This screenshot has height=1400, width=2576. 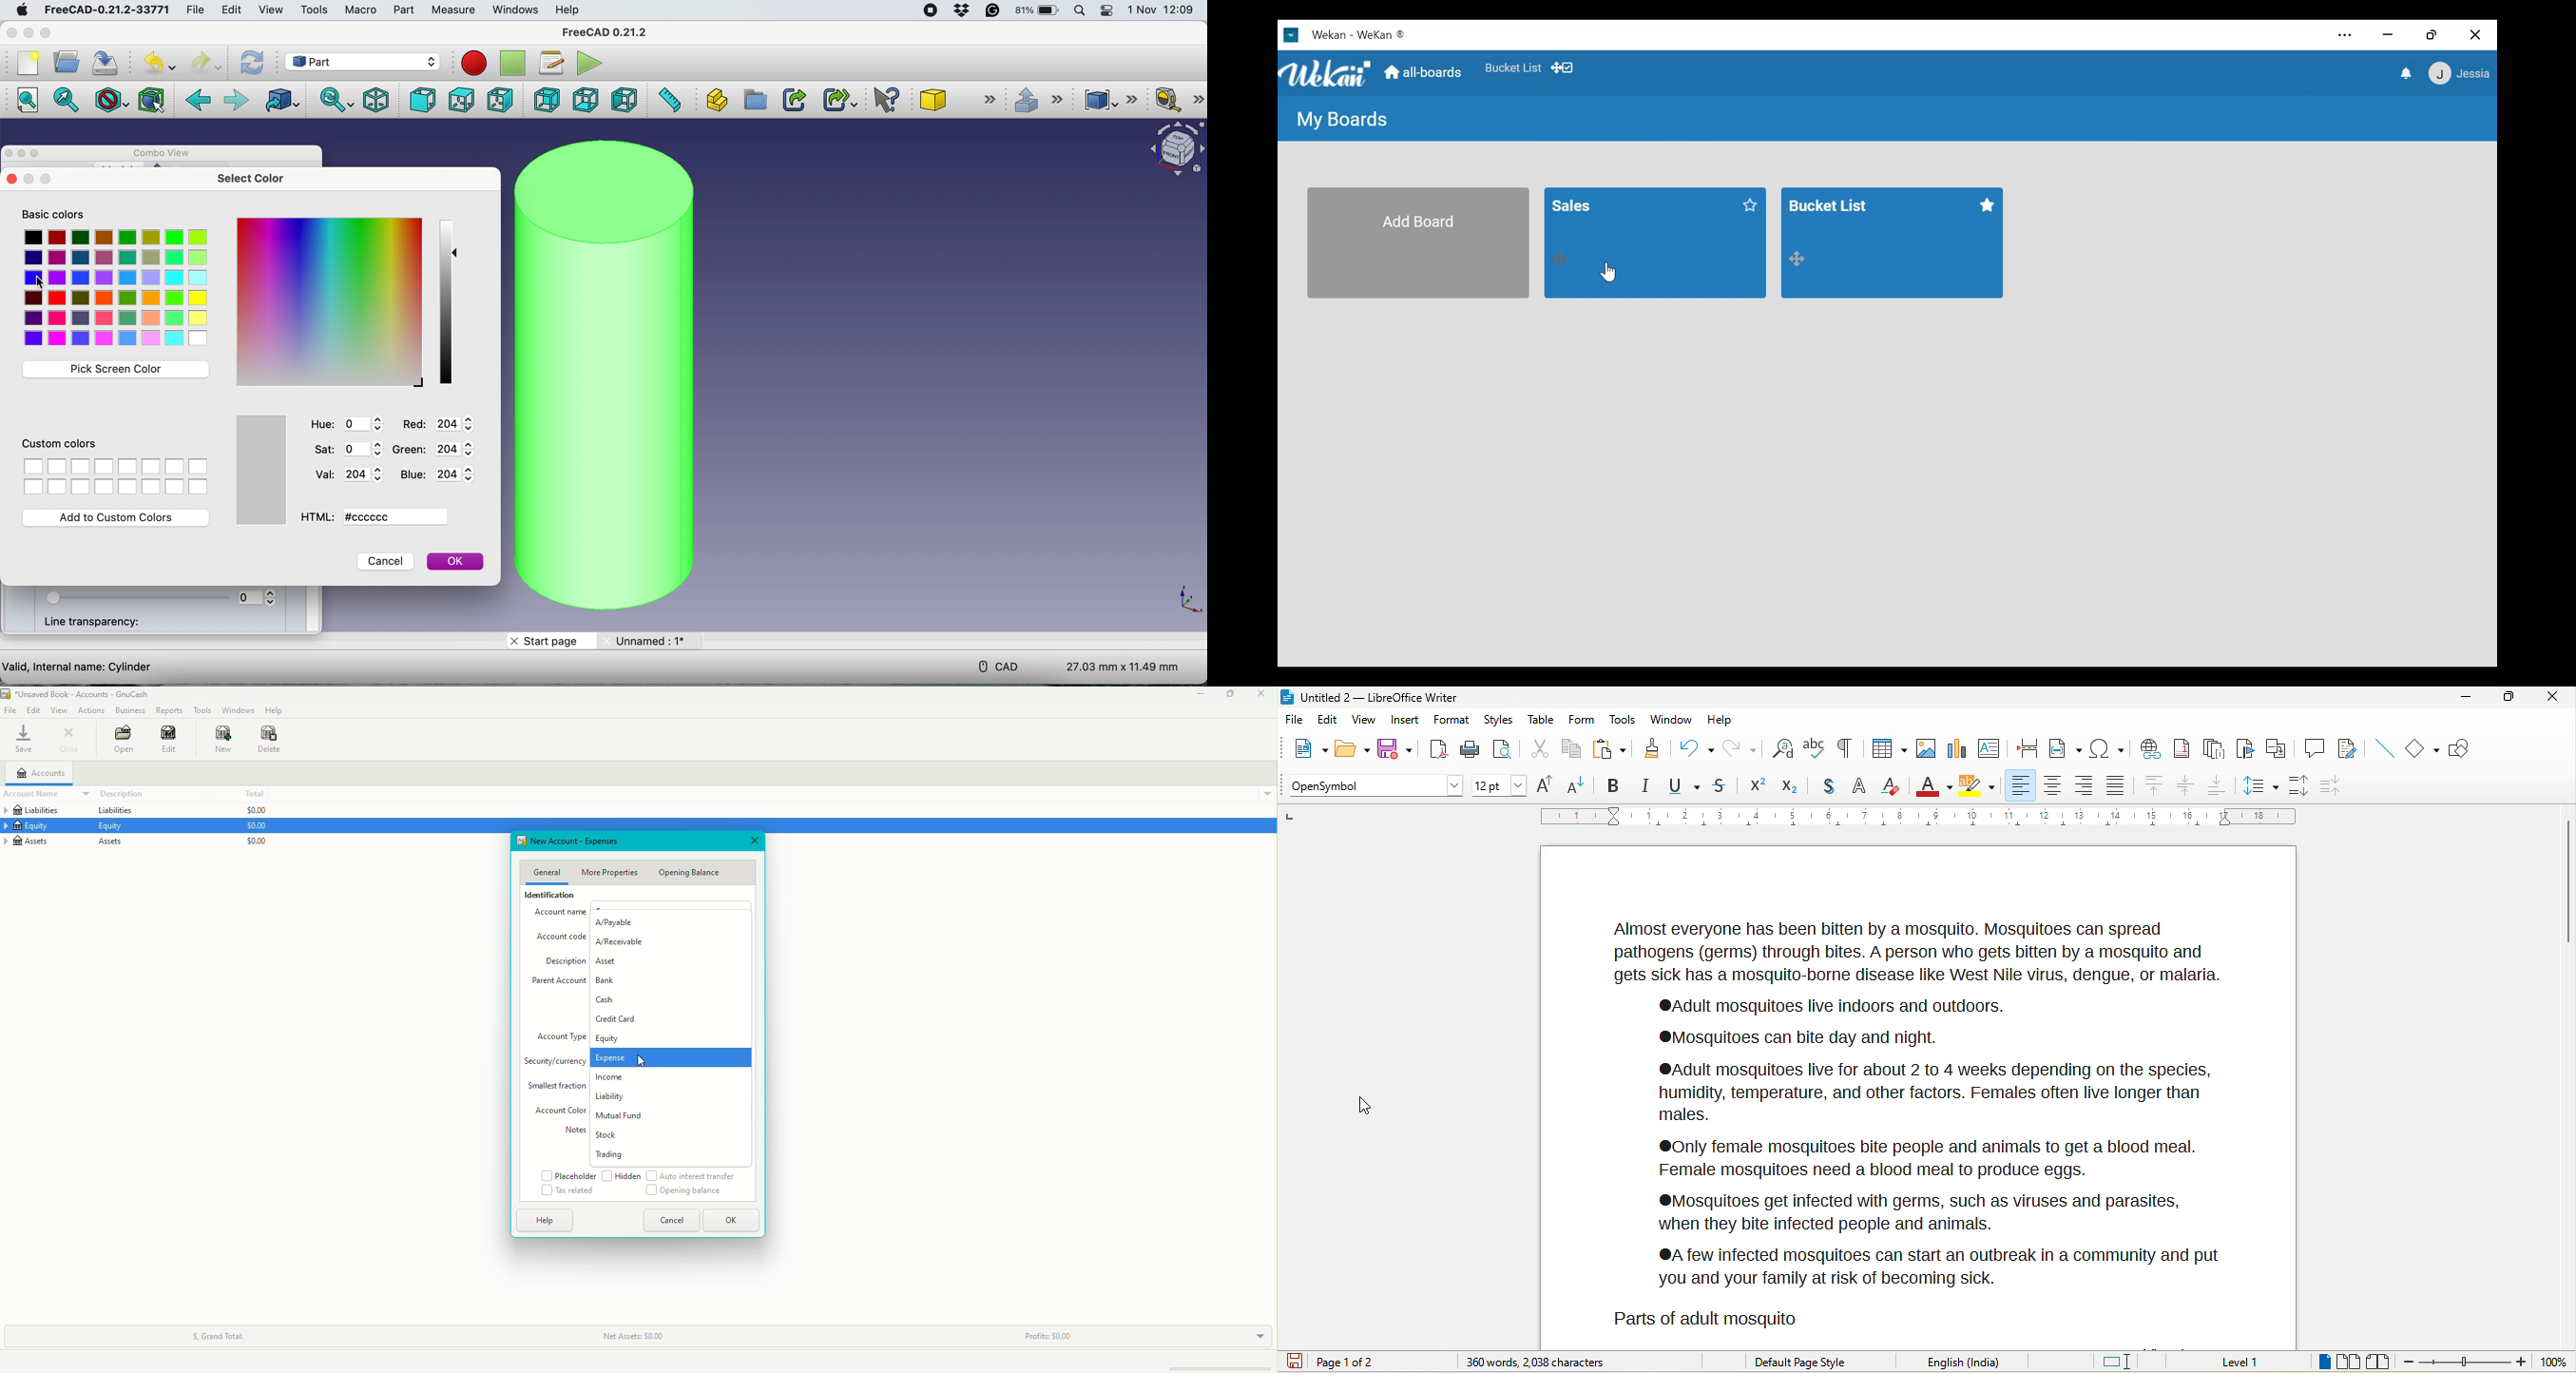 What do you see at coordinates (1957, 747) in the screenshot?
I see `chart` at bounding box center [1957, 747].